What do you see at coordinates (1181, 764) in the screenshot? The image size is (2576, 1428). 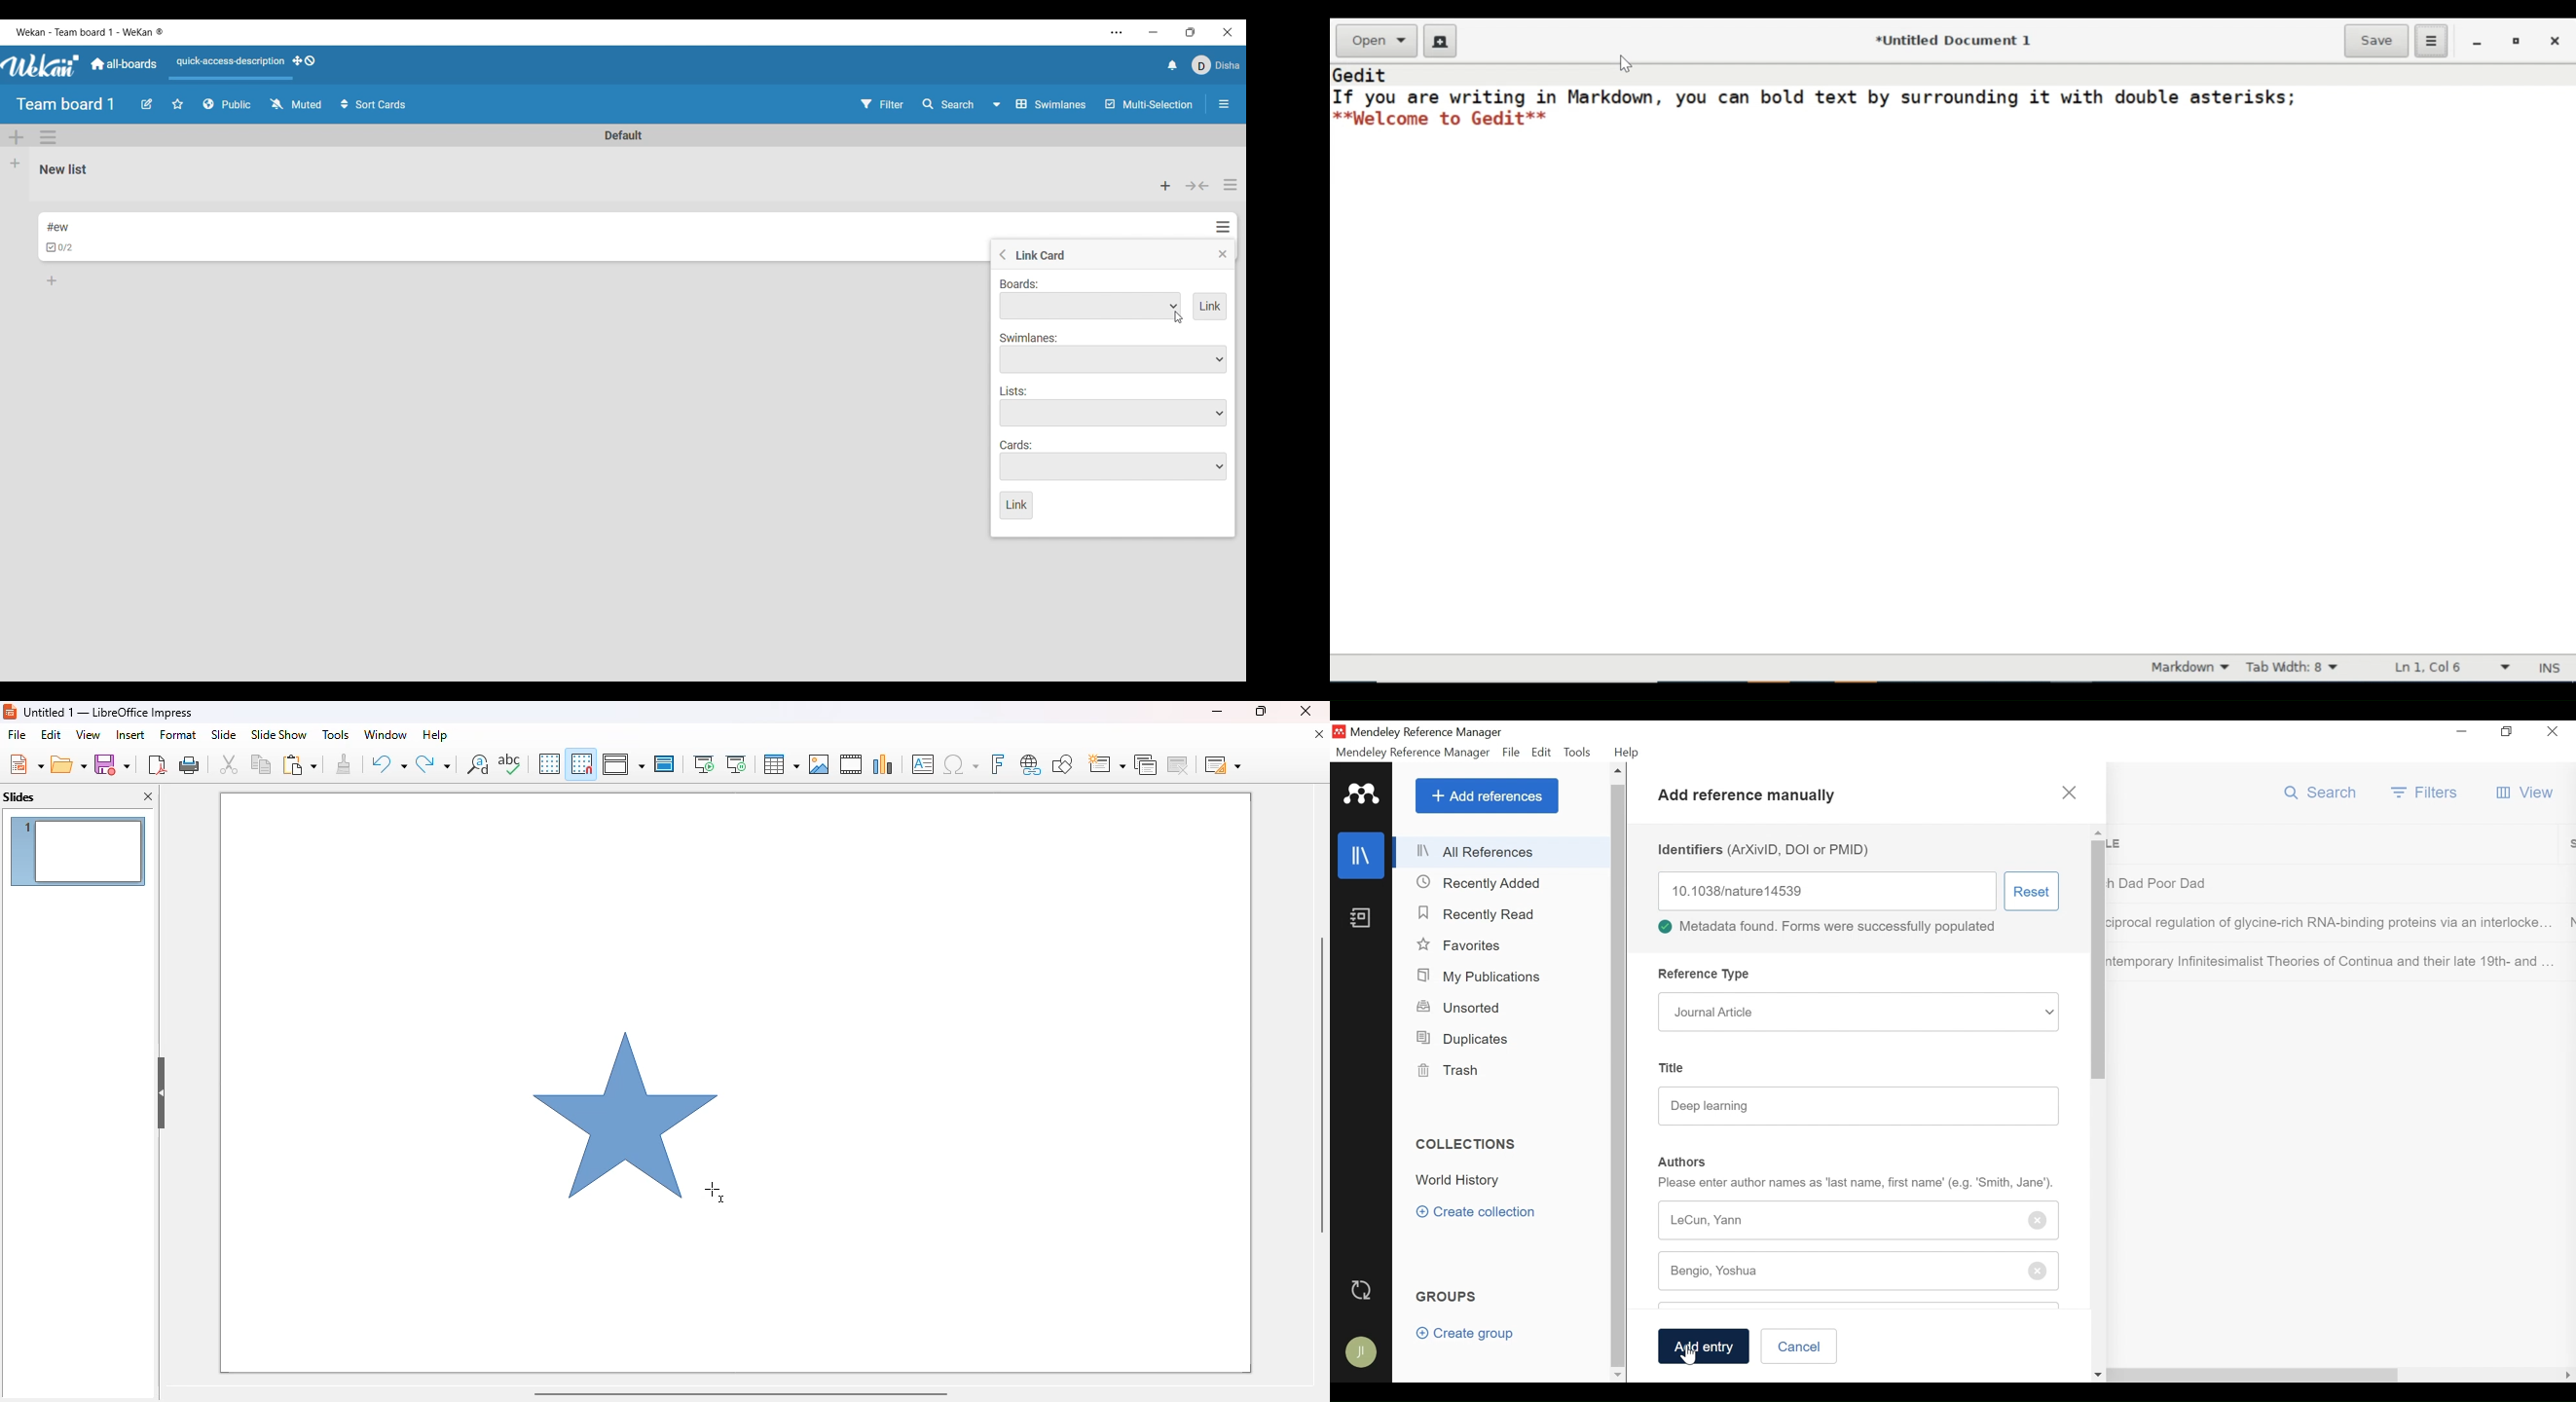 I see `delete slide` at bounding box center [1181, 764].